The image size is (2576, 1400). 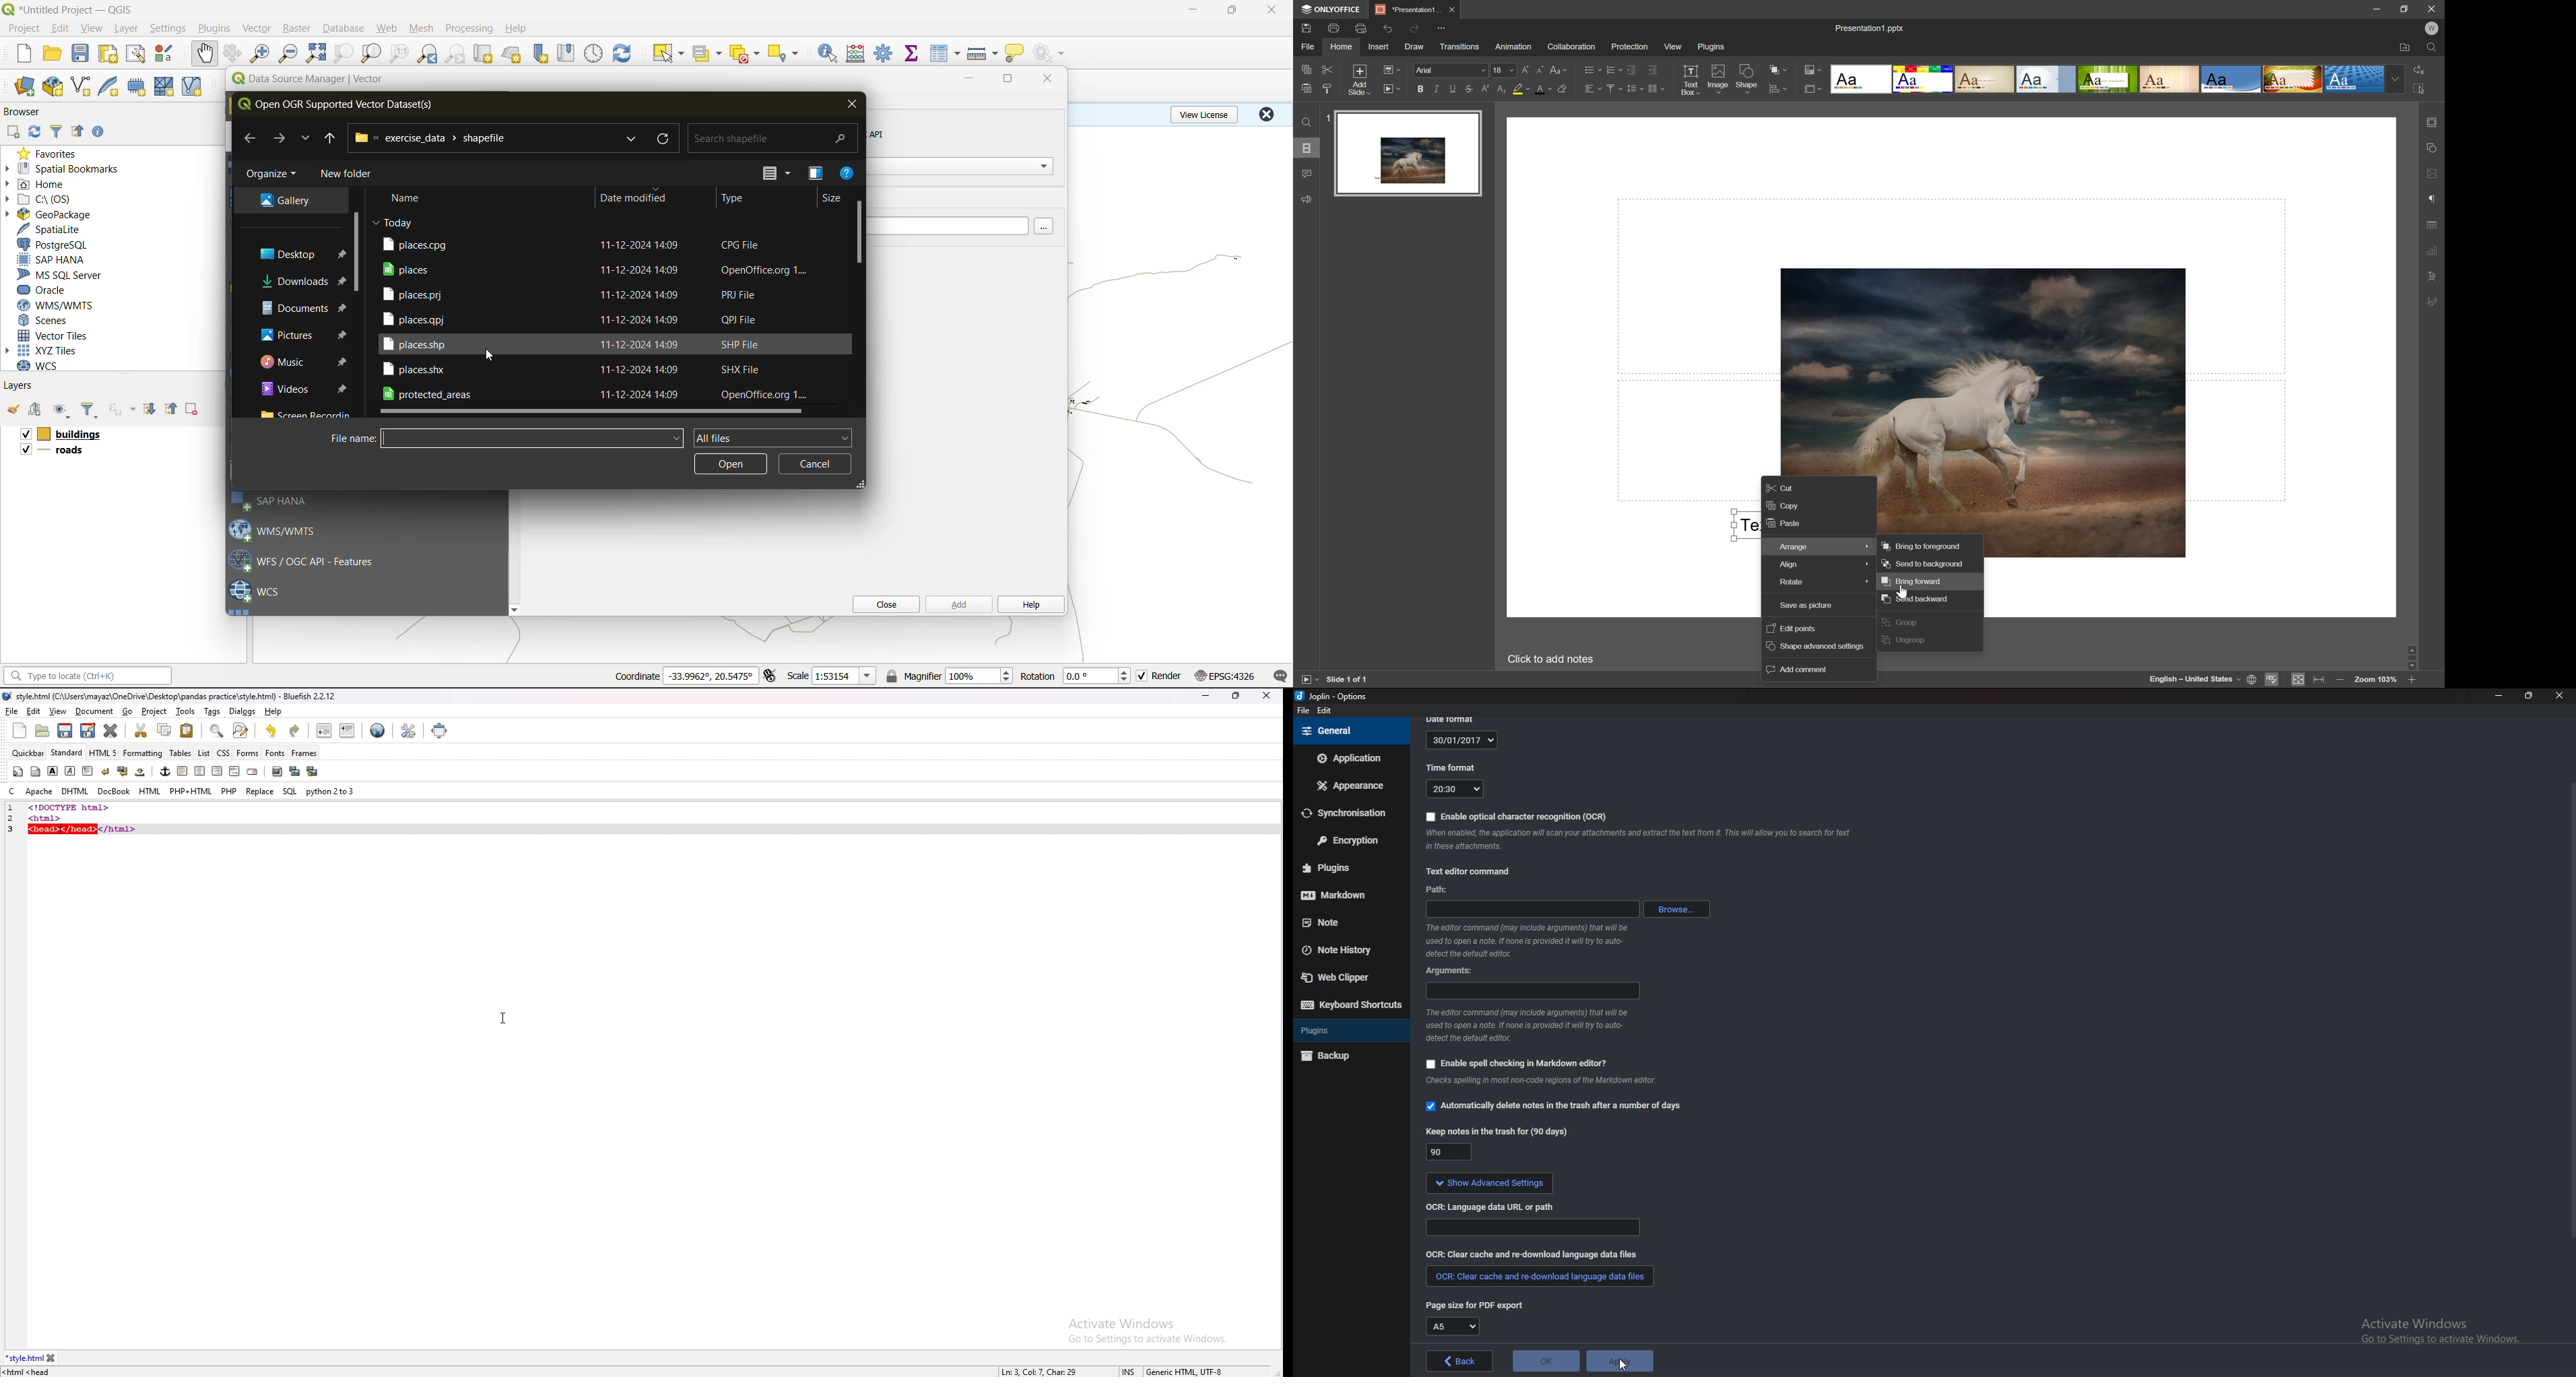 What do you see at coordinates (2447, 1328) in the screenshot?
I see `activate windows` at bounding box center [2447, 1328].